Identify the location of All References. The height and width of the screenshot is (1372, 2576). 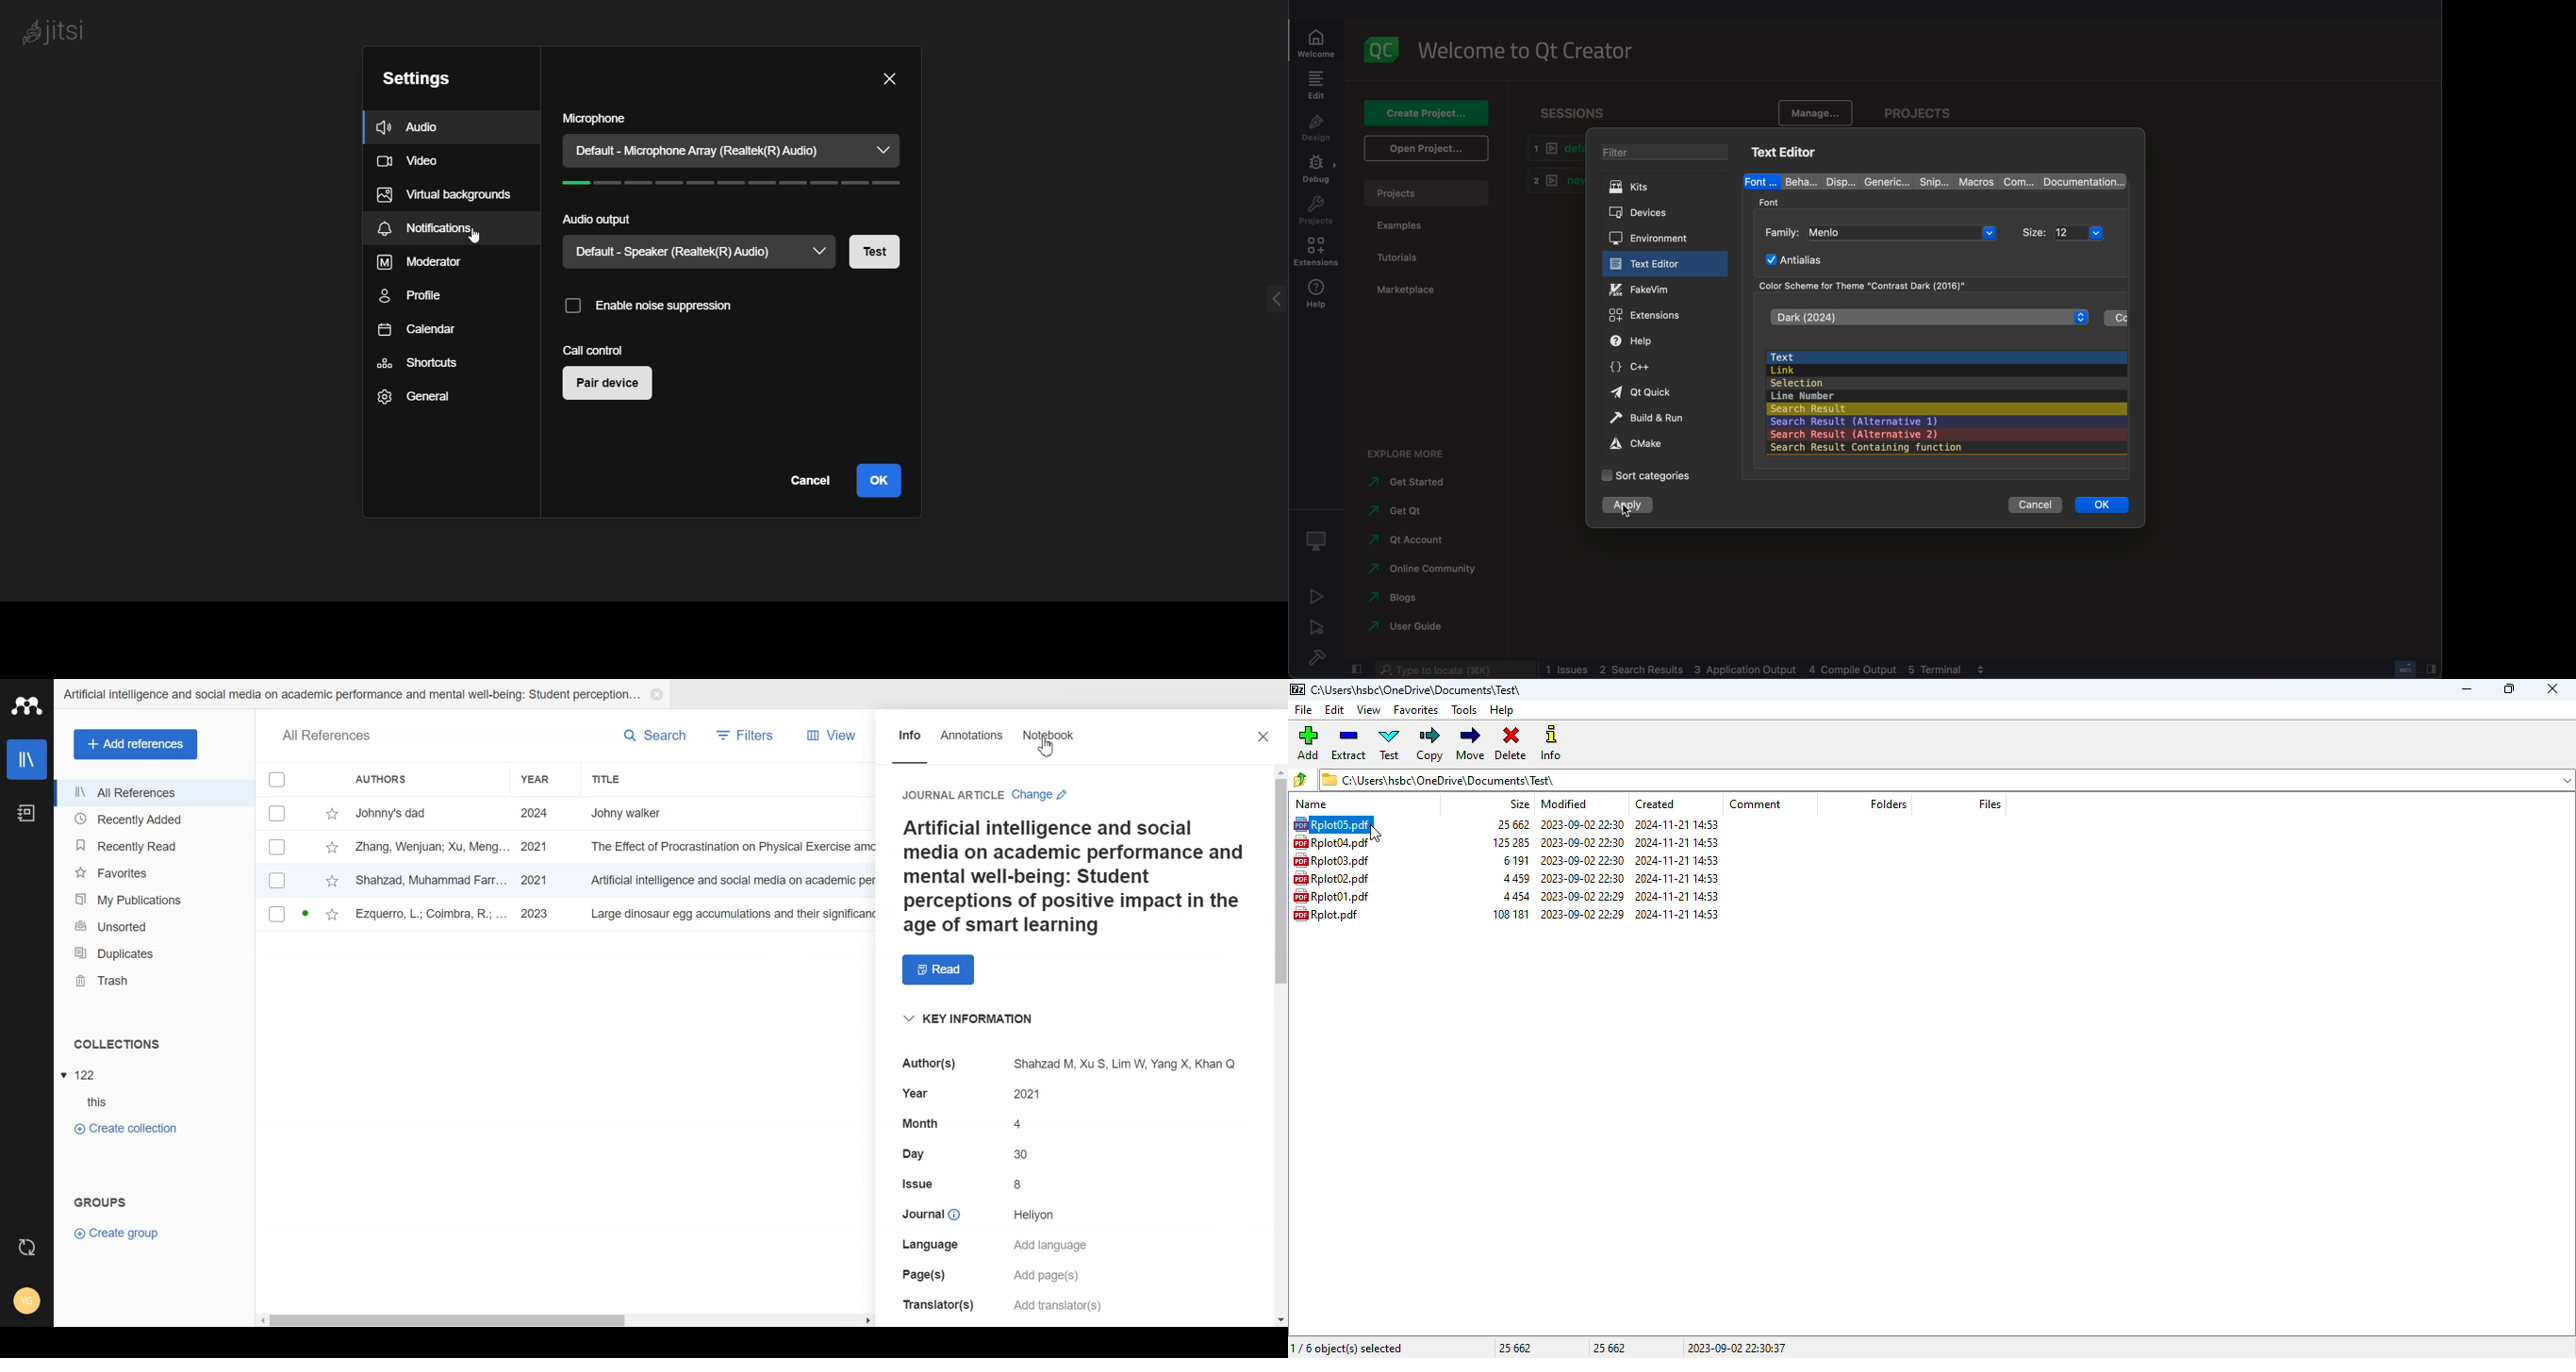
(154, 793).